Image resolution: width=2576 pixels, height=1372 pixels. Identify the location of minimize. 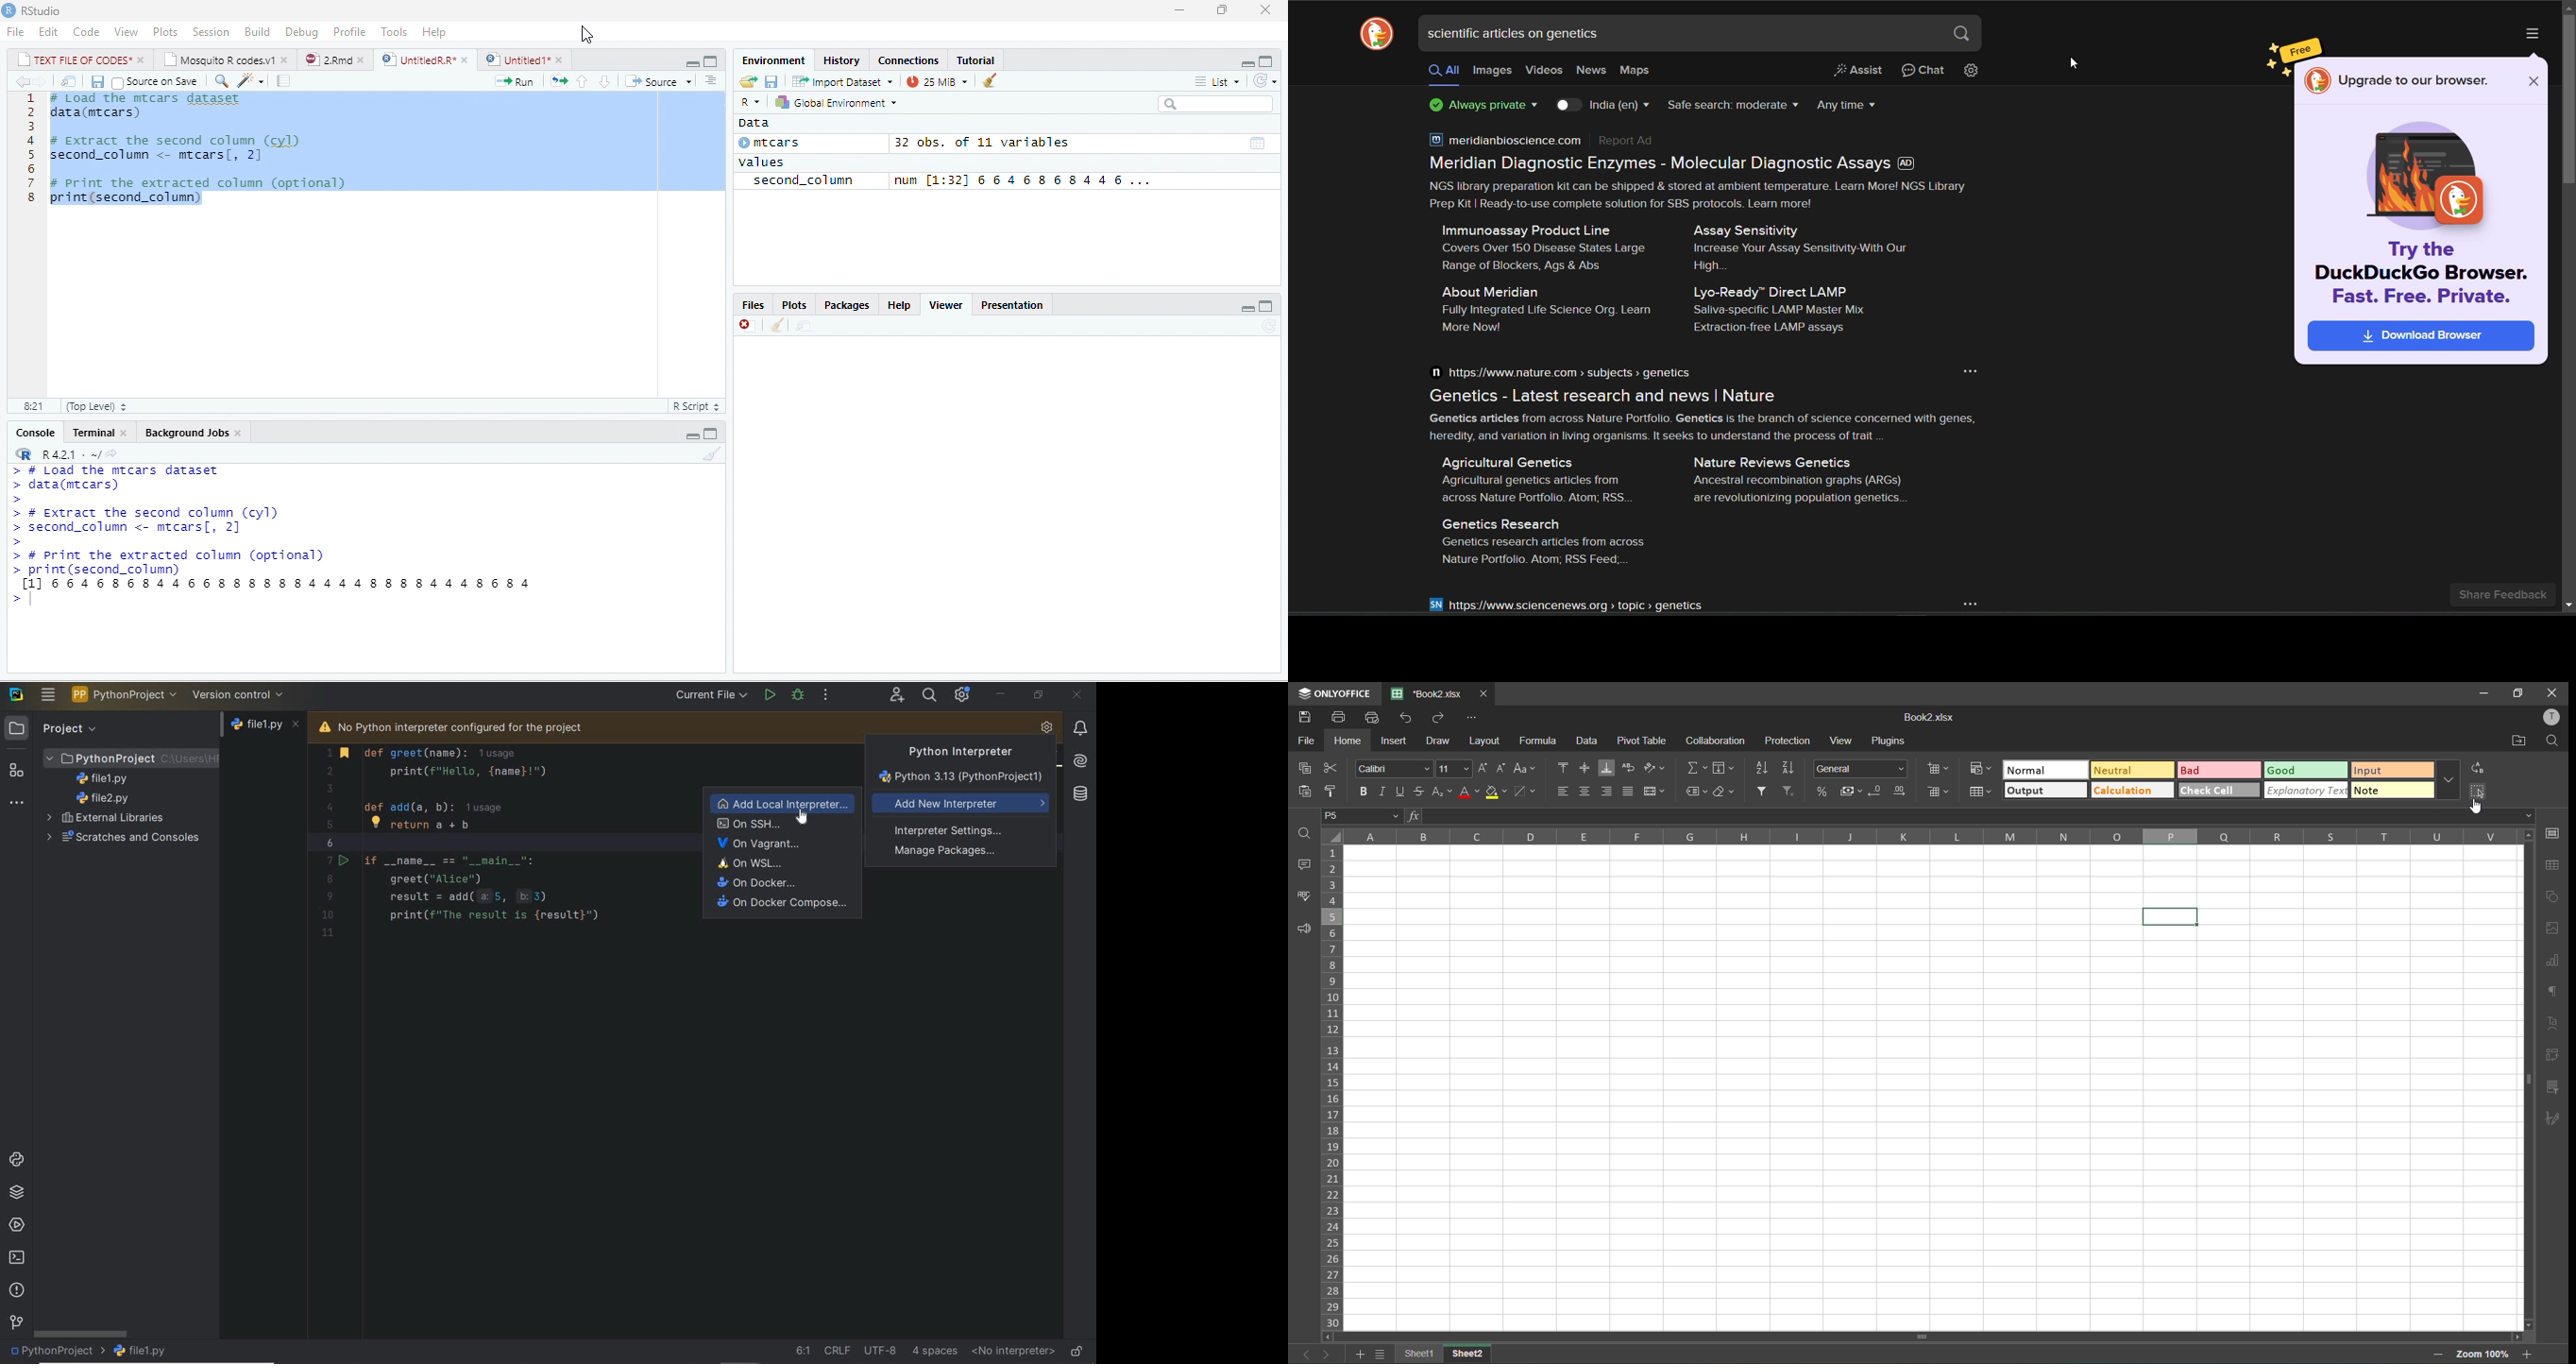
(694, 432).